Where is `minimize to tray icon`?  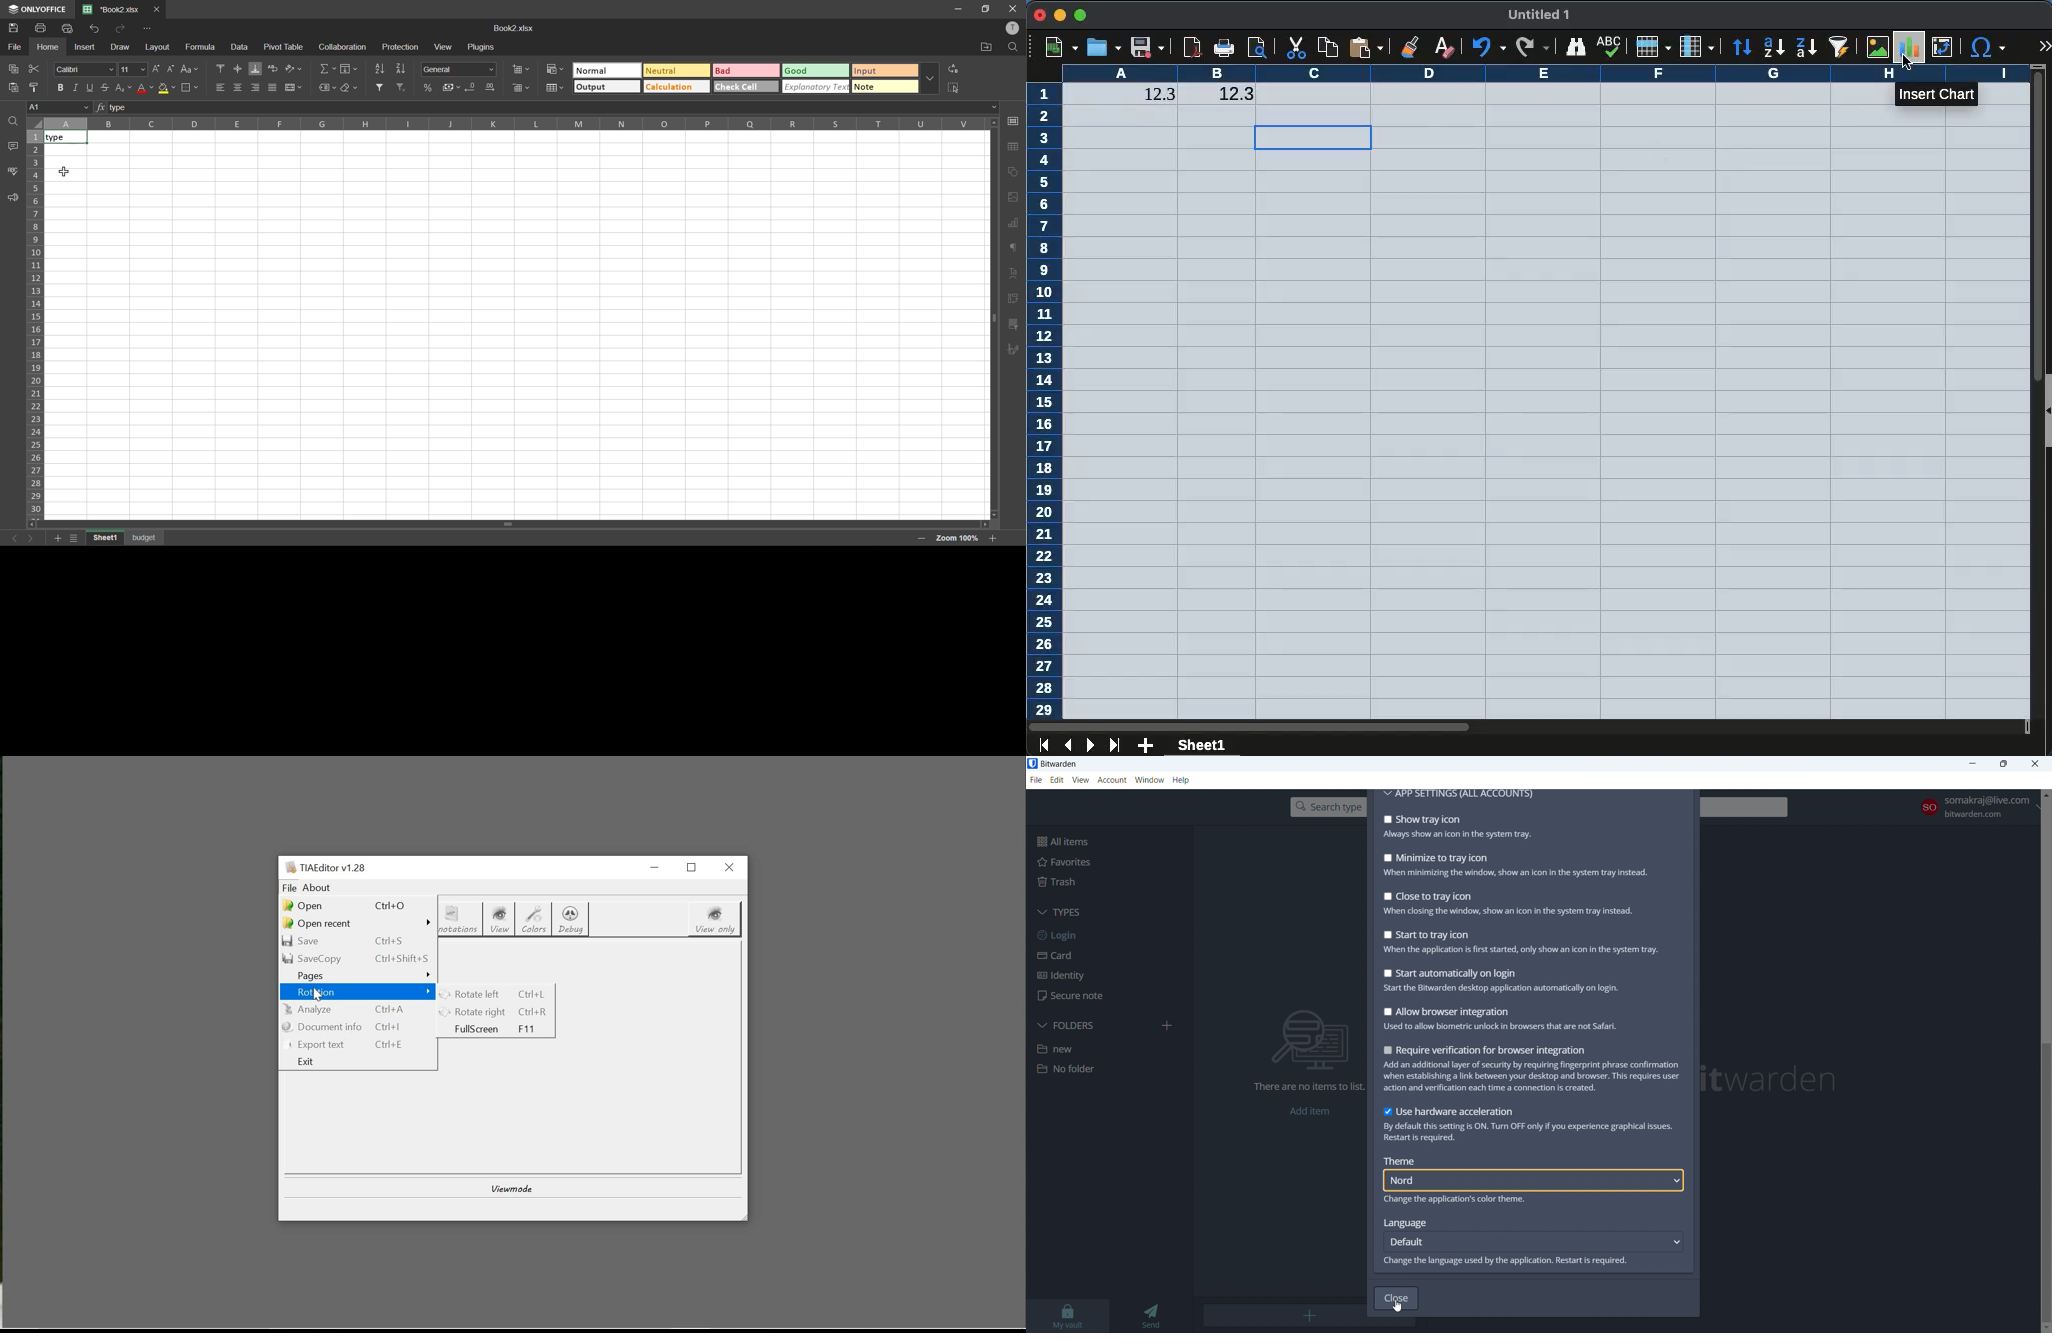 minimize to tray icon is located at coordinates (1528, 865).